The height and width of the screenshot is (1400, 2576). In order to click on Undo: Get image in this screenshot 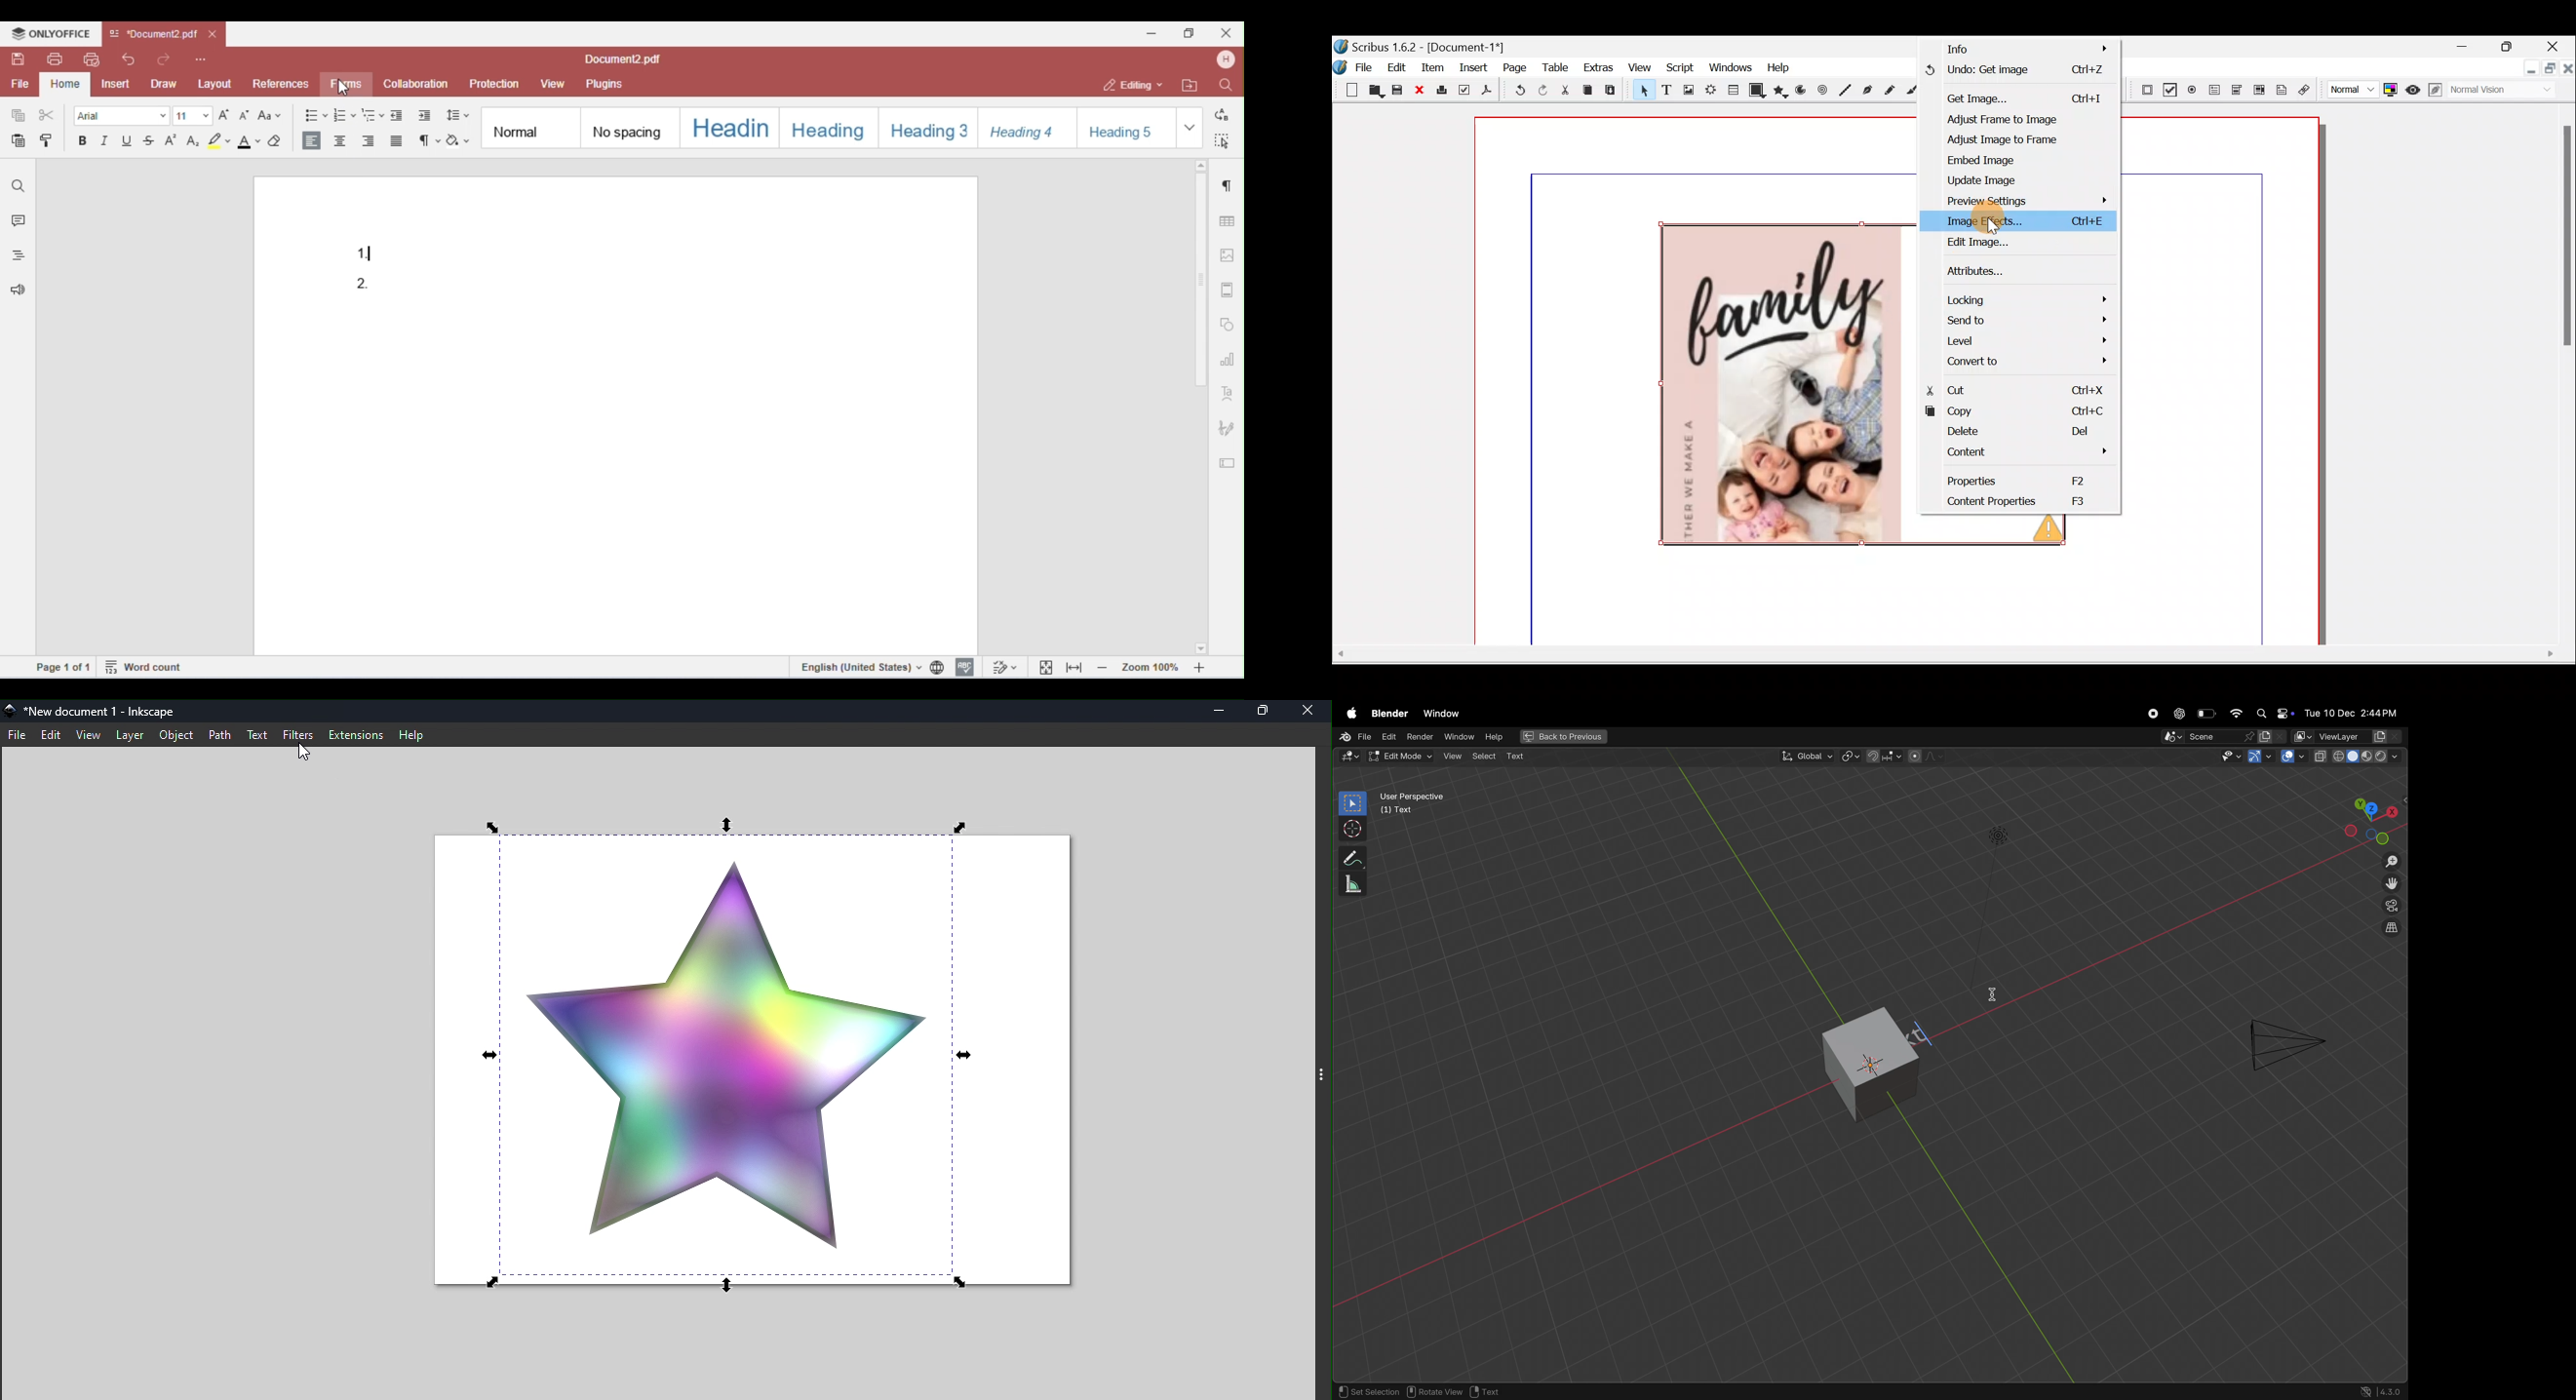, I will do `click(2018, 72)`.